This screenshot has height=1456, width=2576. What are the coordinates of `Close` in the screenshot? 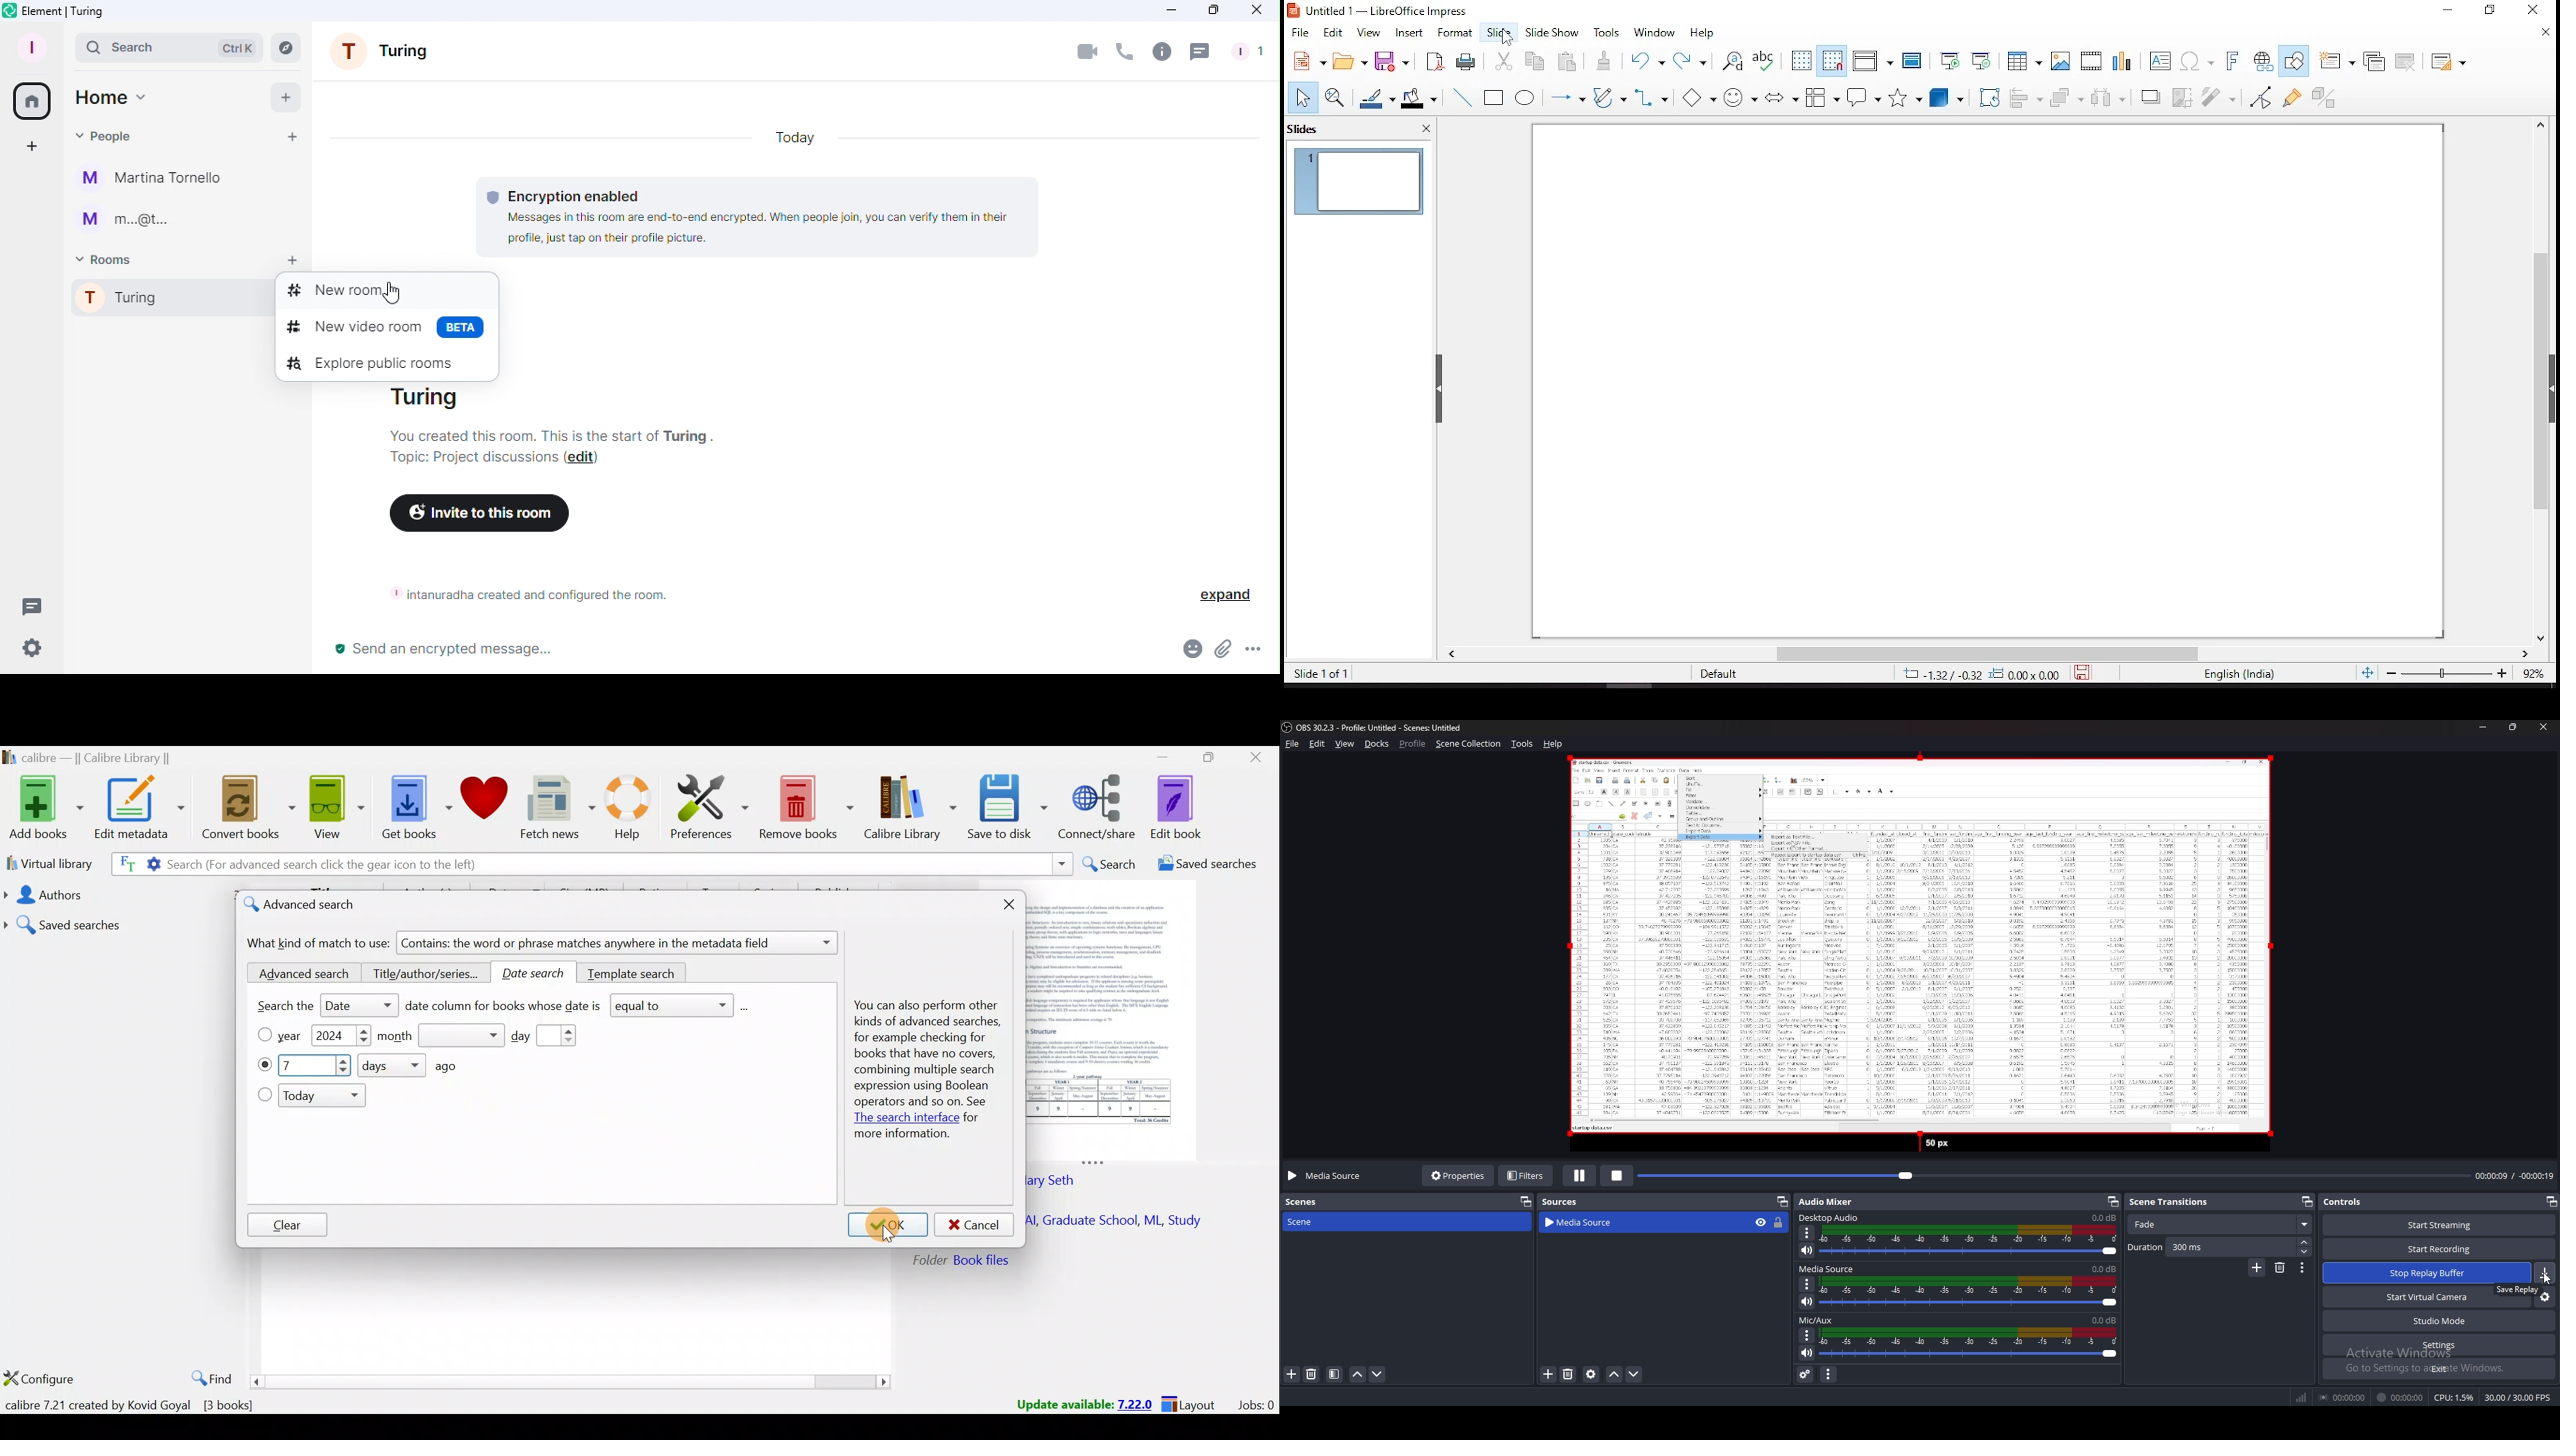 It's located at (1253, 760).